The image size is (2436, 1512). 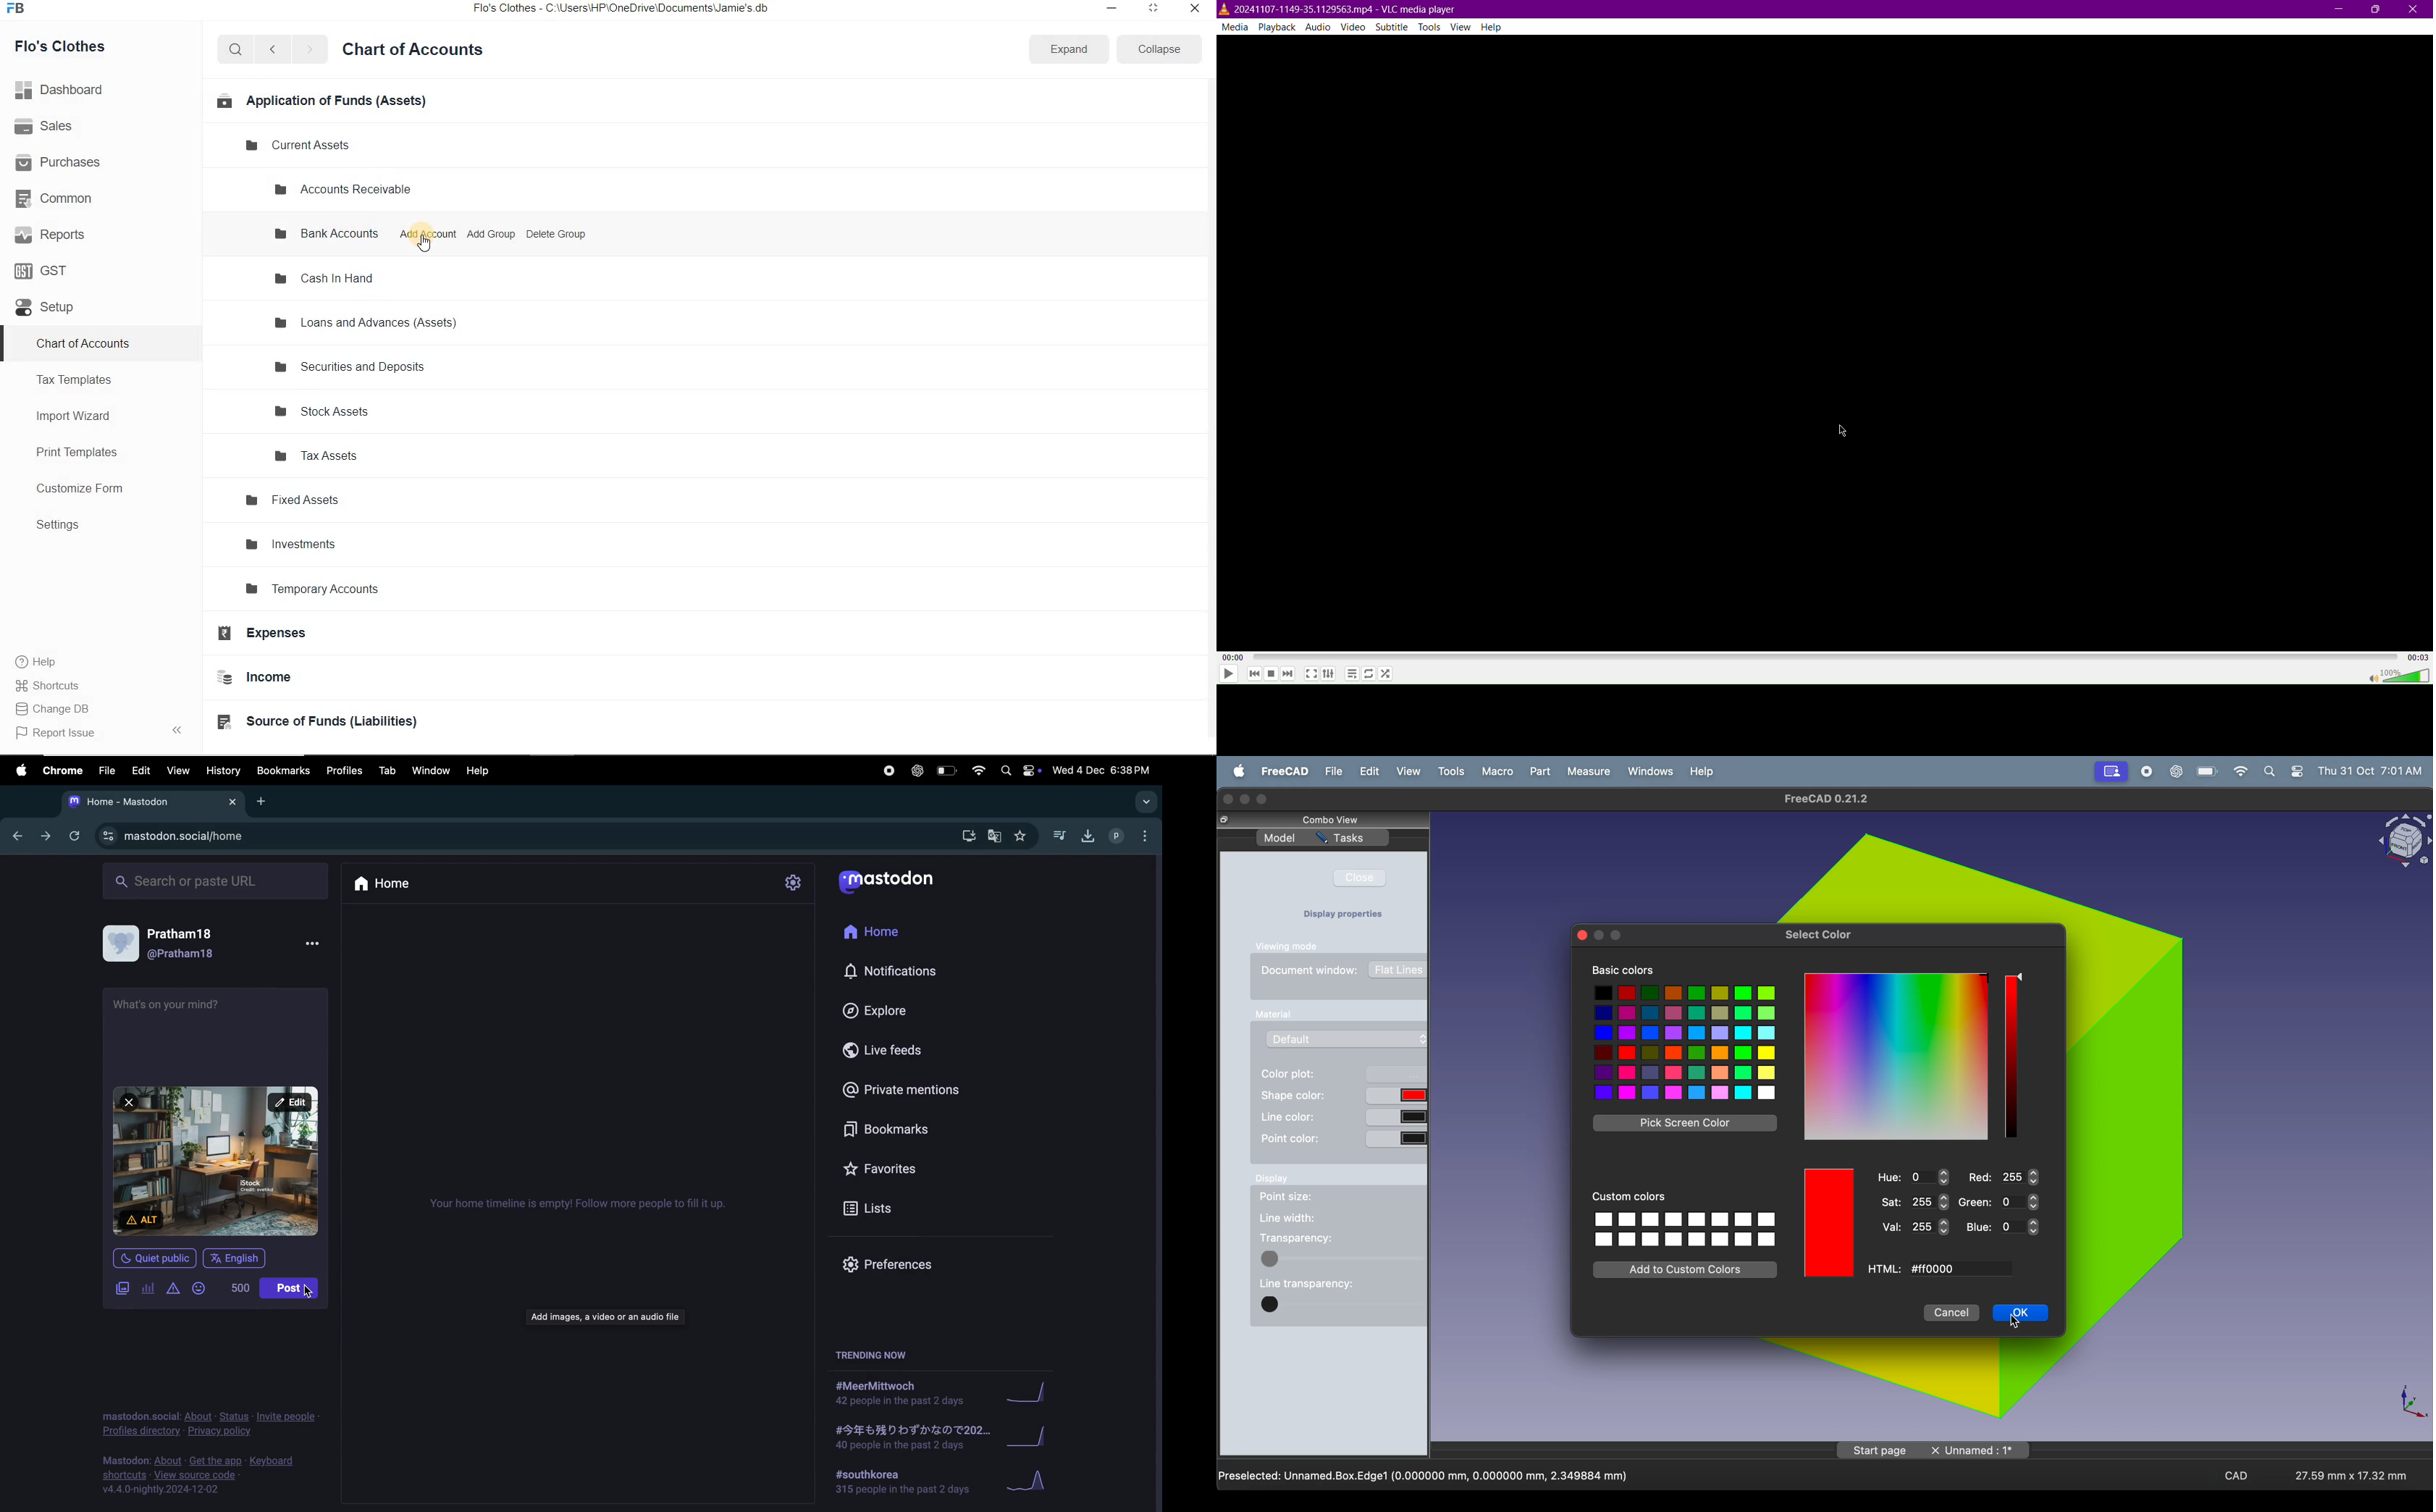 What do you see at coordinates (1154, 7) in the screenshot?
I see `maximize` at bounding box center [1154, 7].